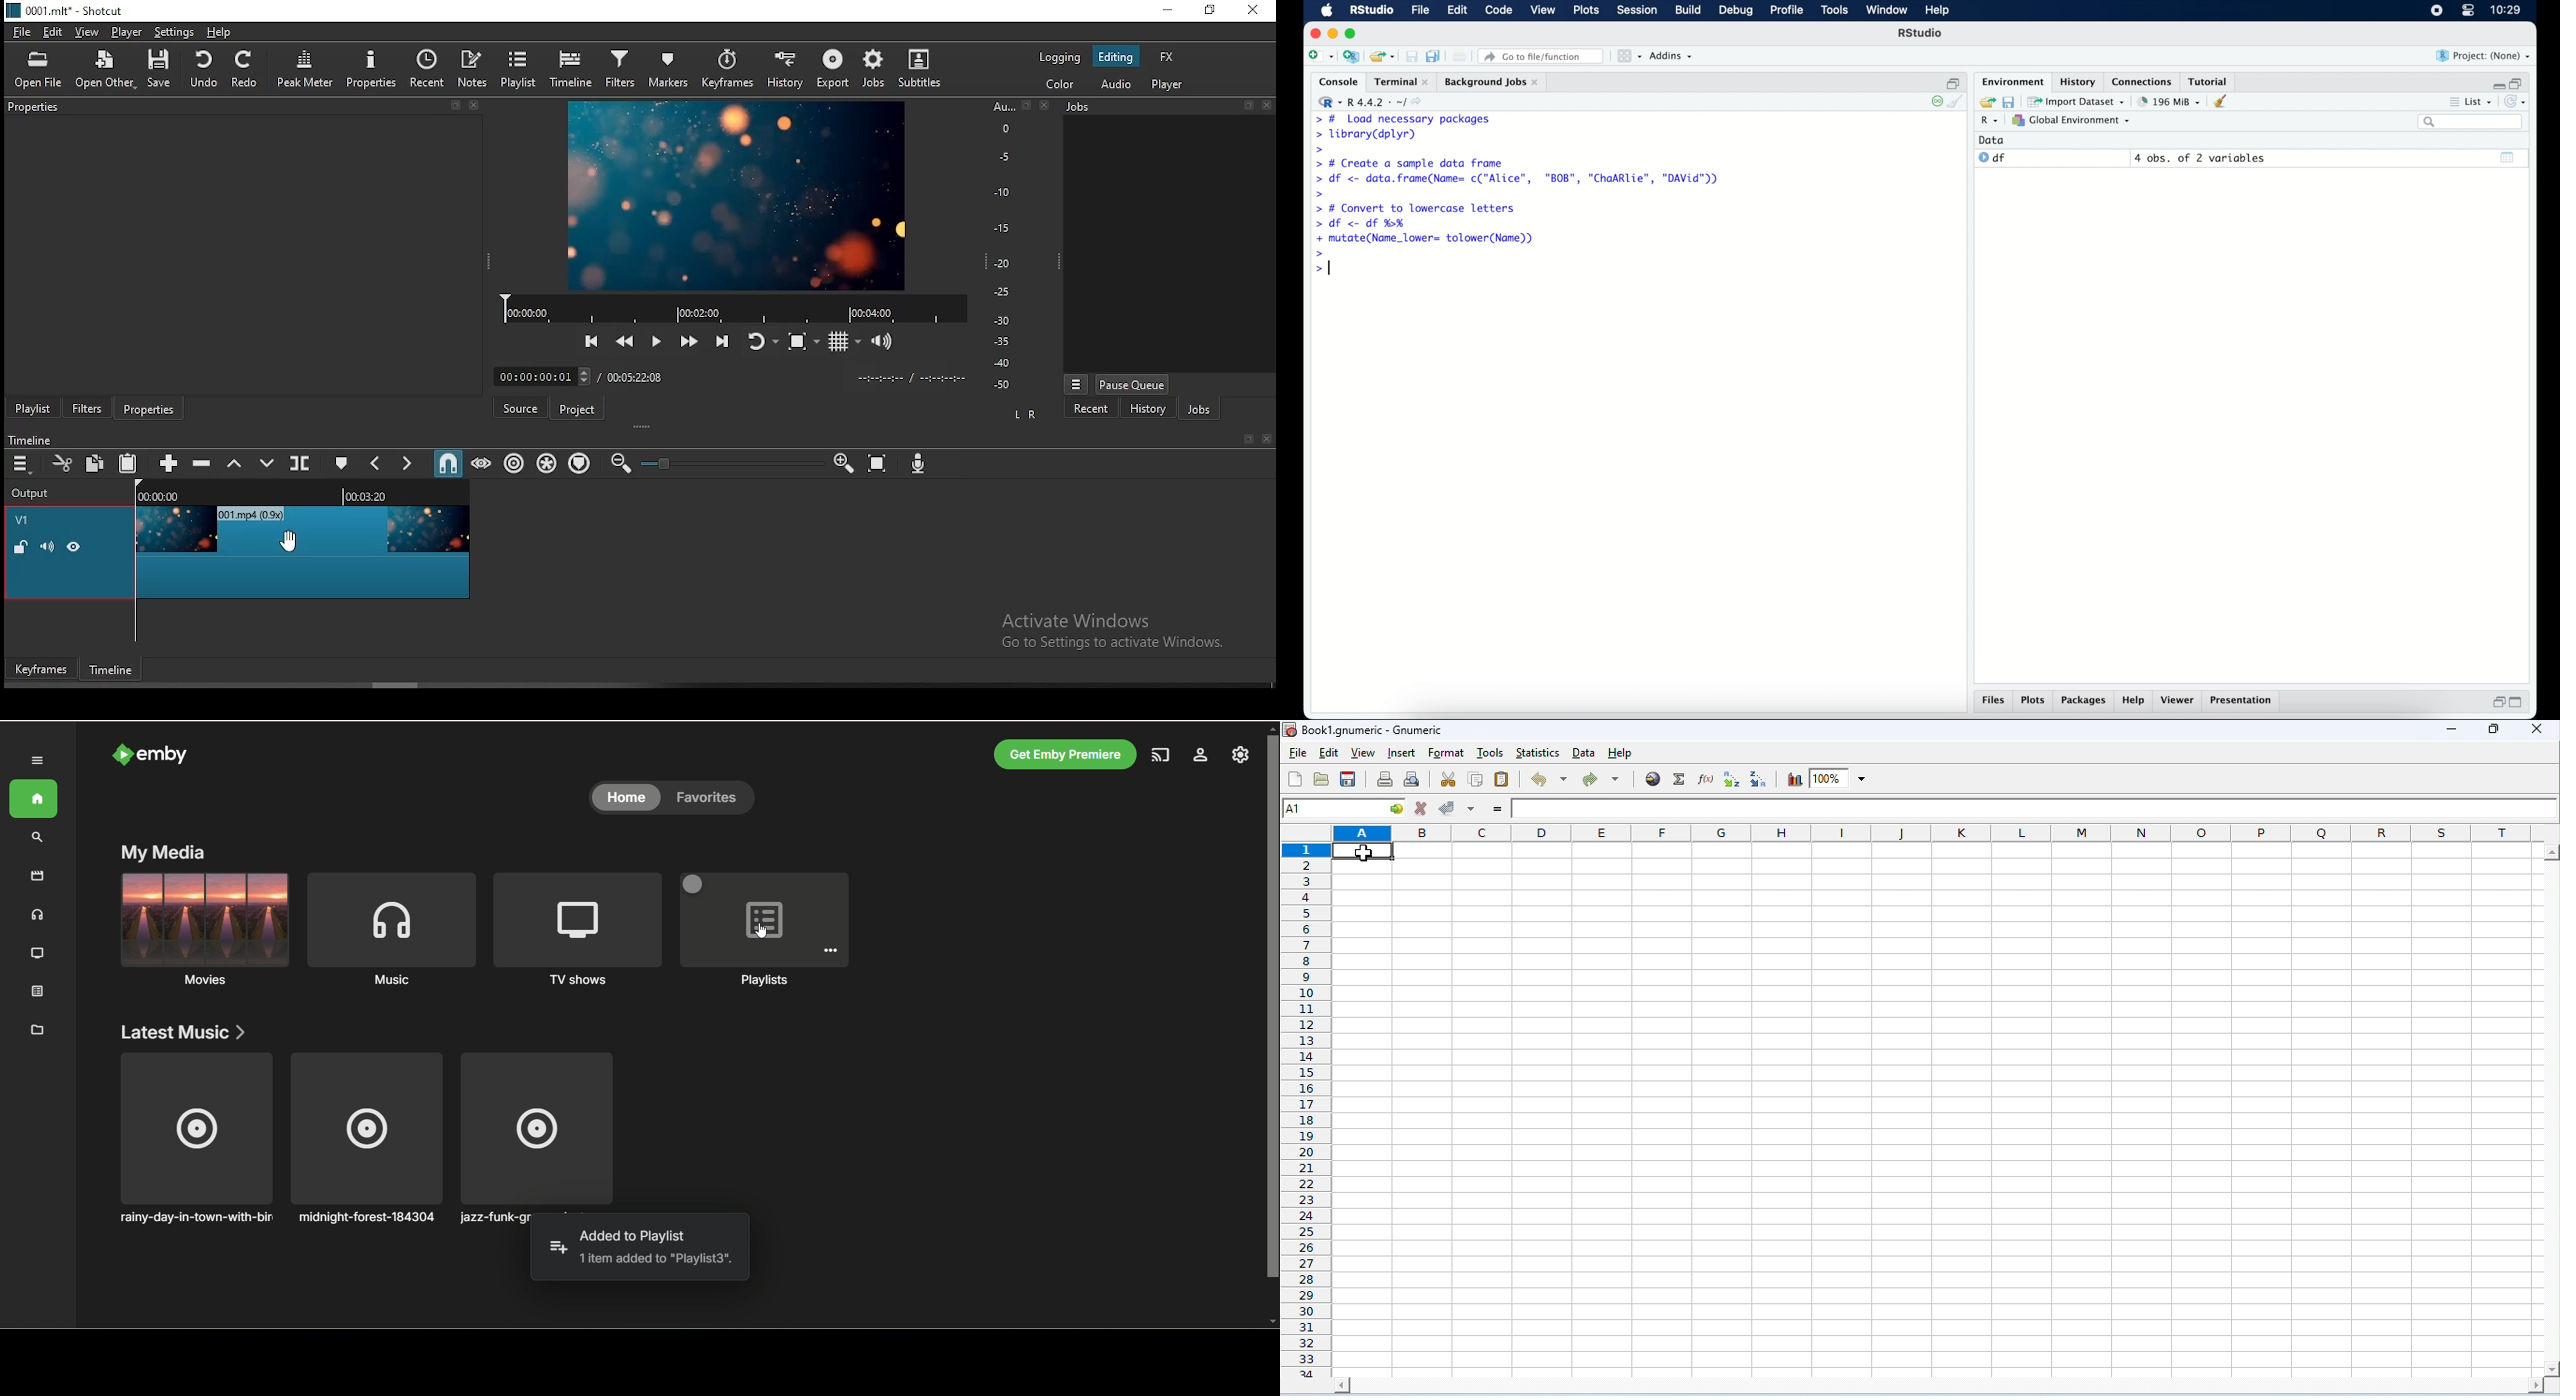 The height and width of the screenshot is (1400, 2576). What do you see at coordinates (290, 542) in the screenshot?
I see `cursor` at bounding box center [290, 542].